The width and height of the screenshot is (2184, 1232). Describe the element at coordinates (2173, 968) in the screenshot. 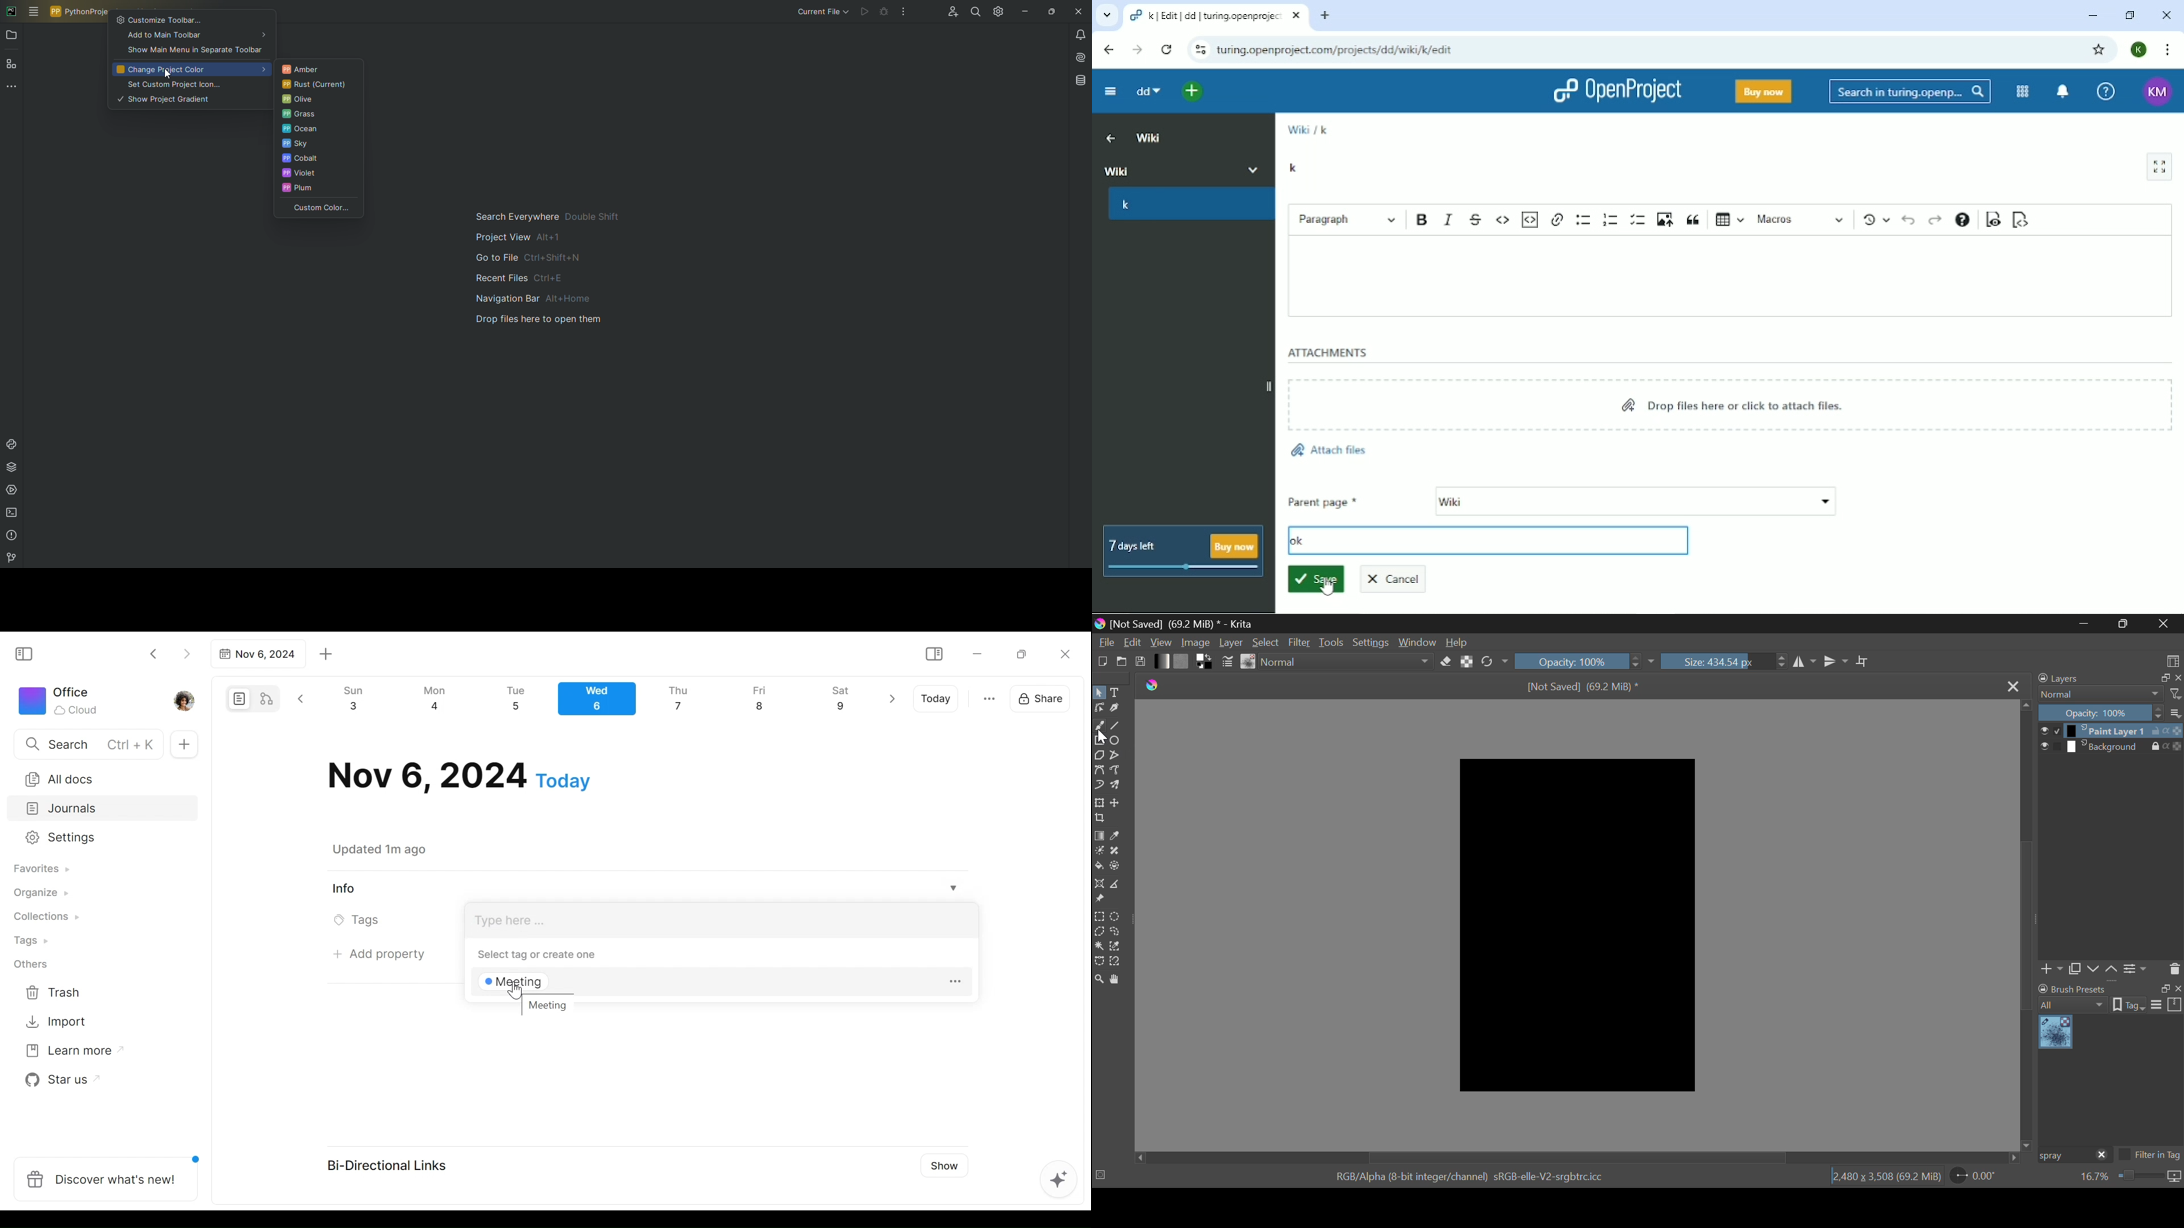

I see `Delete Layer` at that location.